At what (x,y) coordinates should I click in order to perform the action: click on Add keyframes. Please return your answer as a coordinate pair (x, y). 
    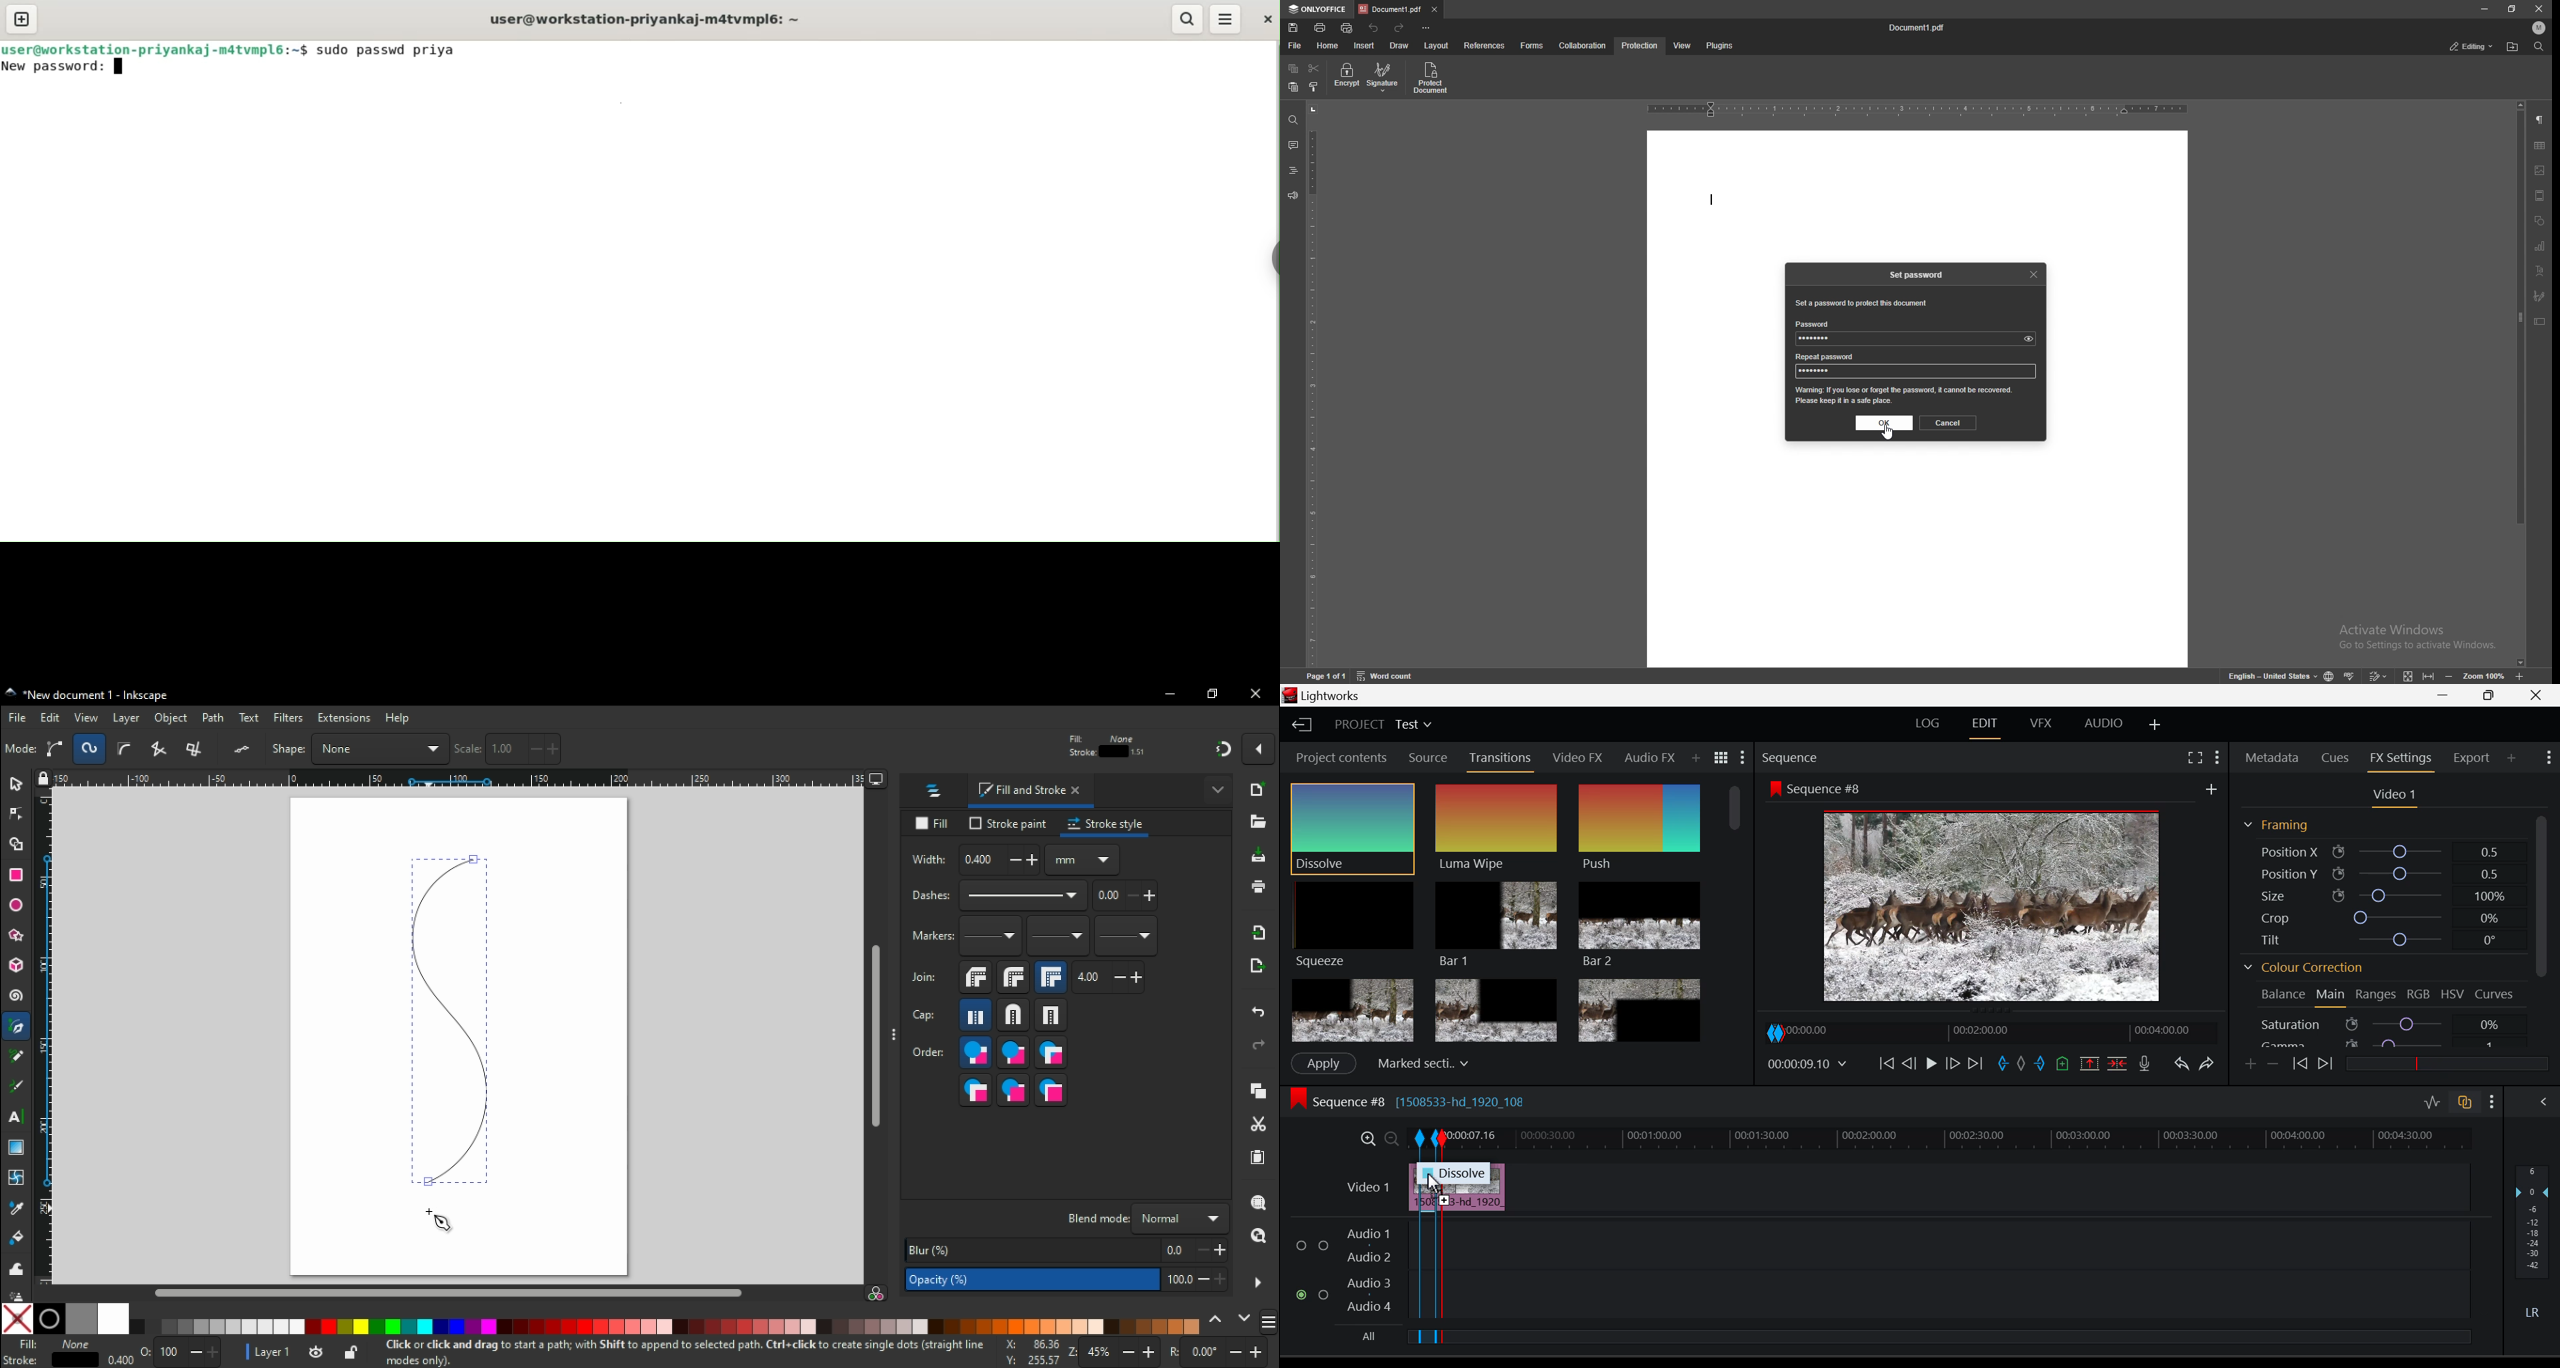
    Looking at the image, I should click on (2251, 1065).